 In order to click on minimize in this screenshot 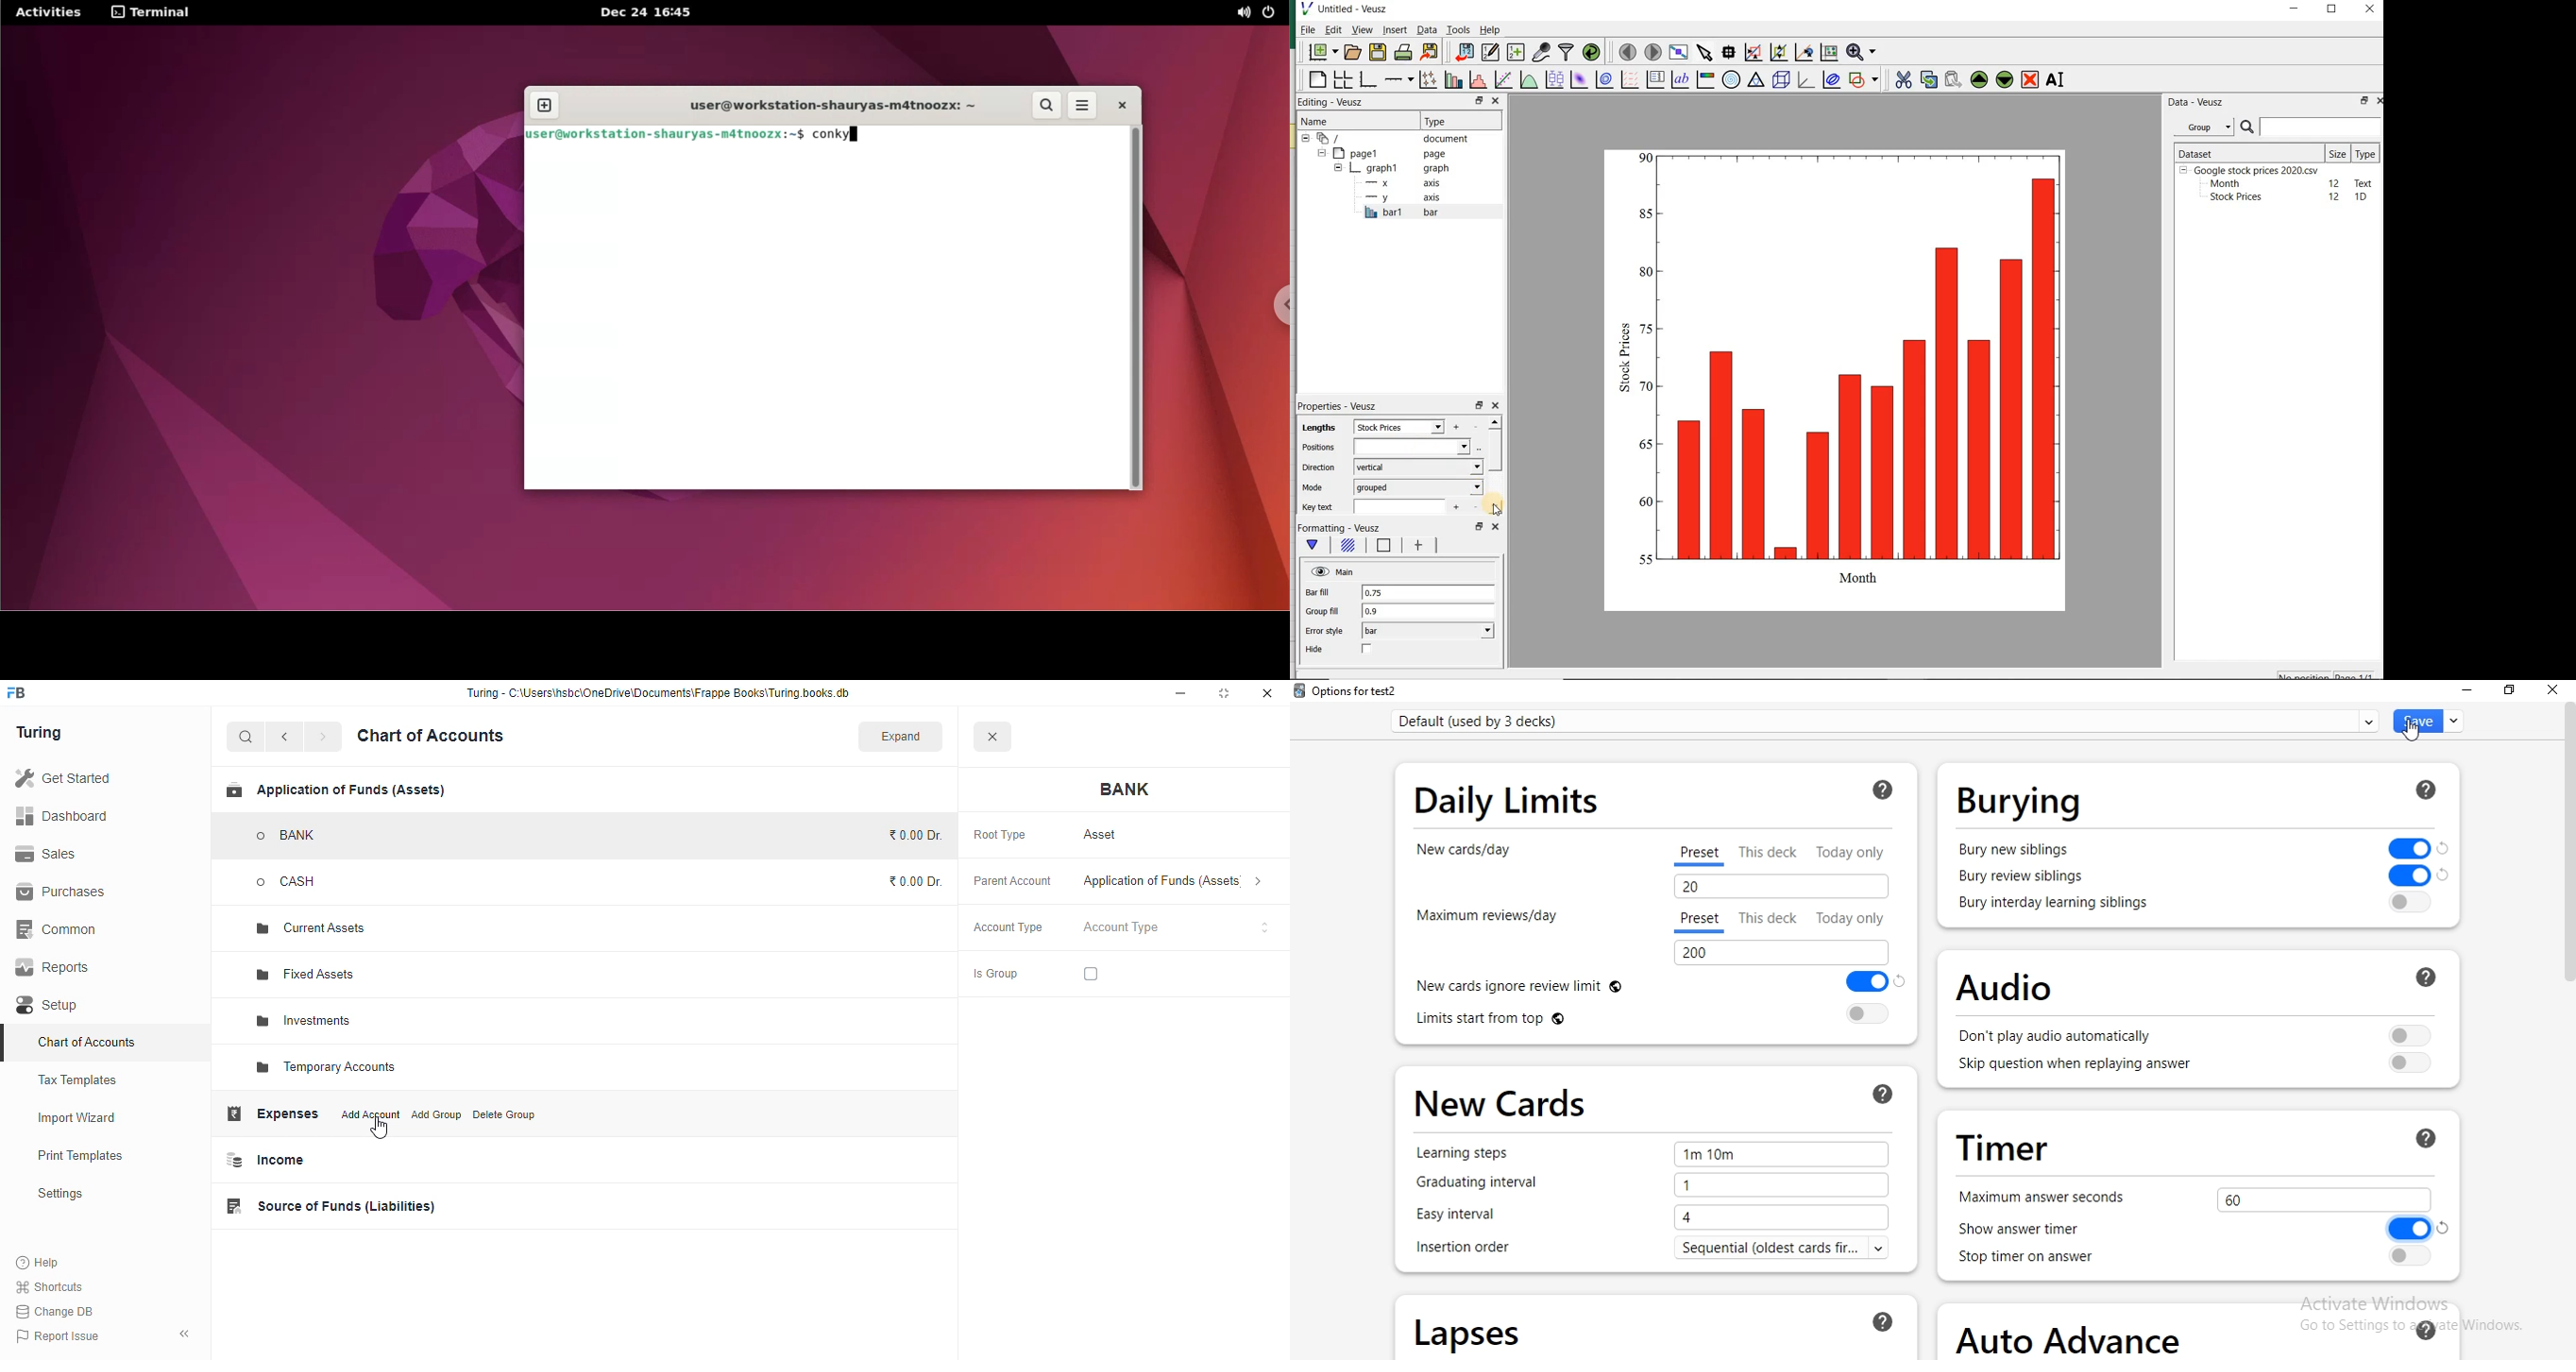, I will do `click(1180, 693)`.